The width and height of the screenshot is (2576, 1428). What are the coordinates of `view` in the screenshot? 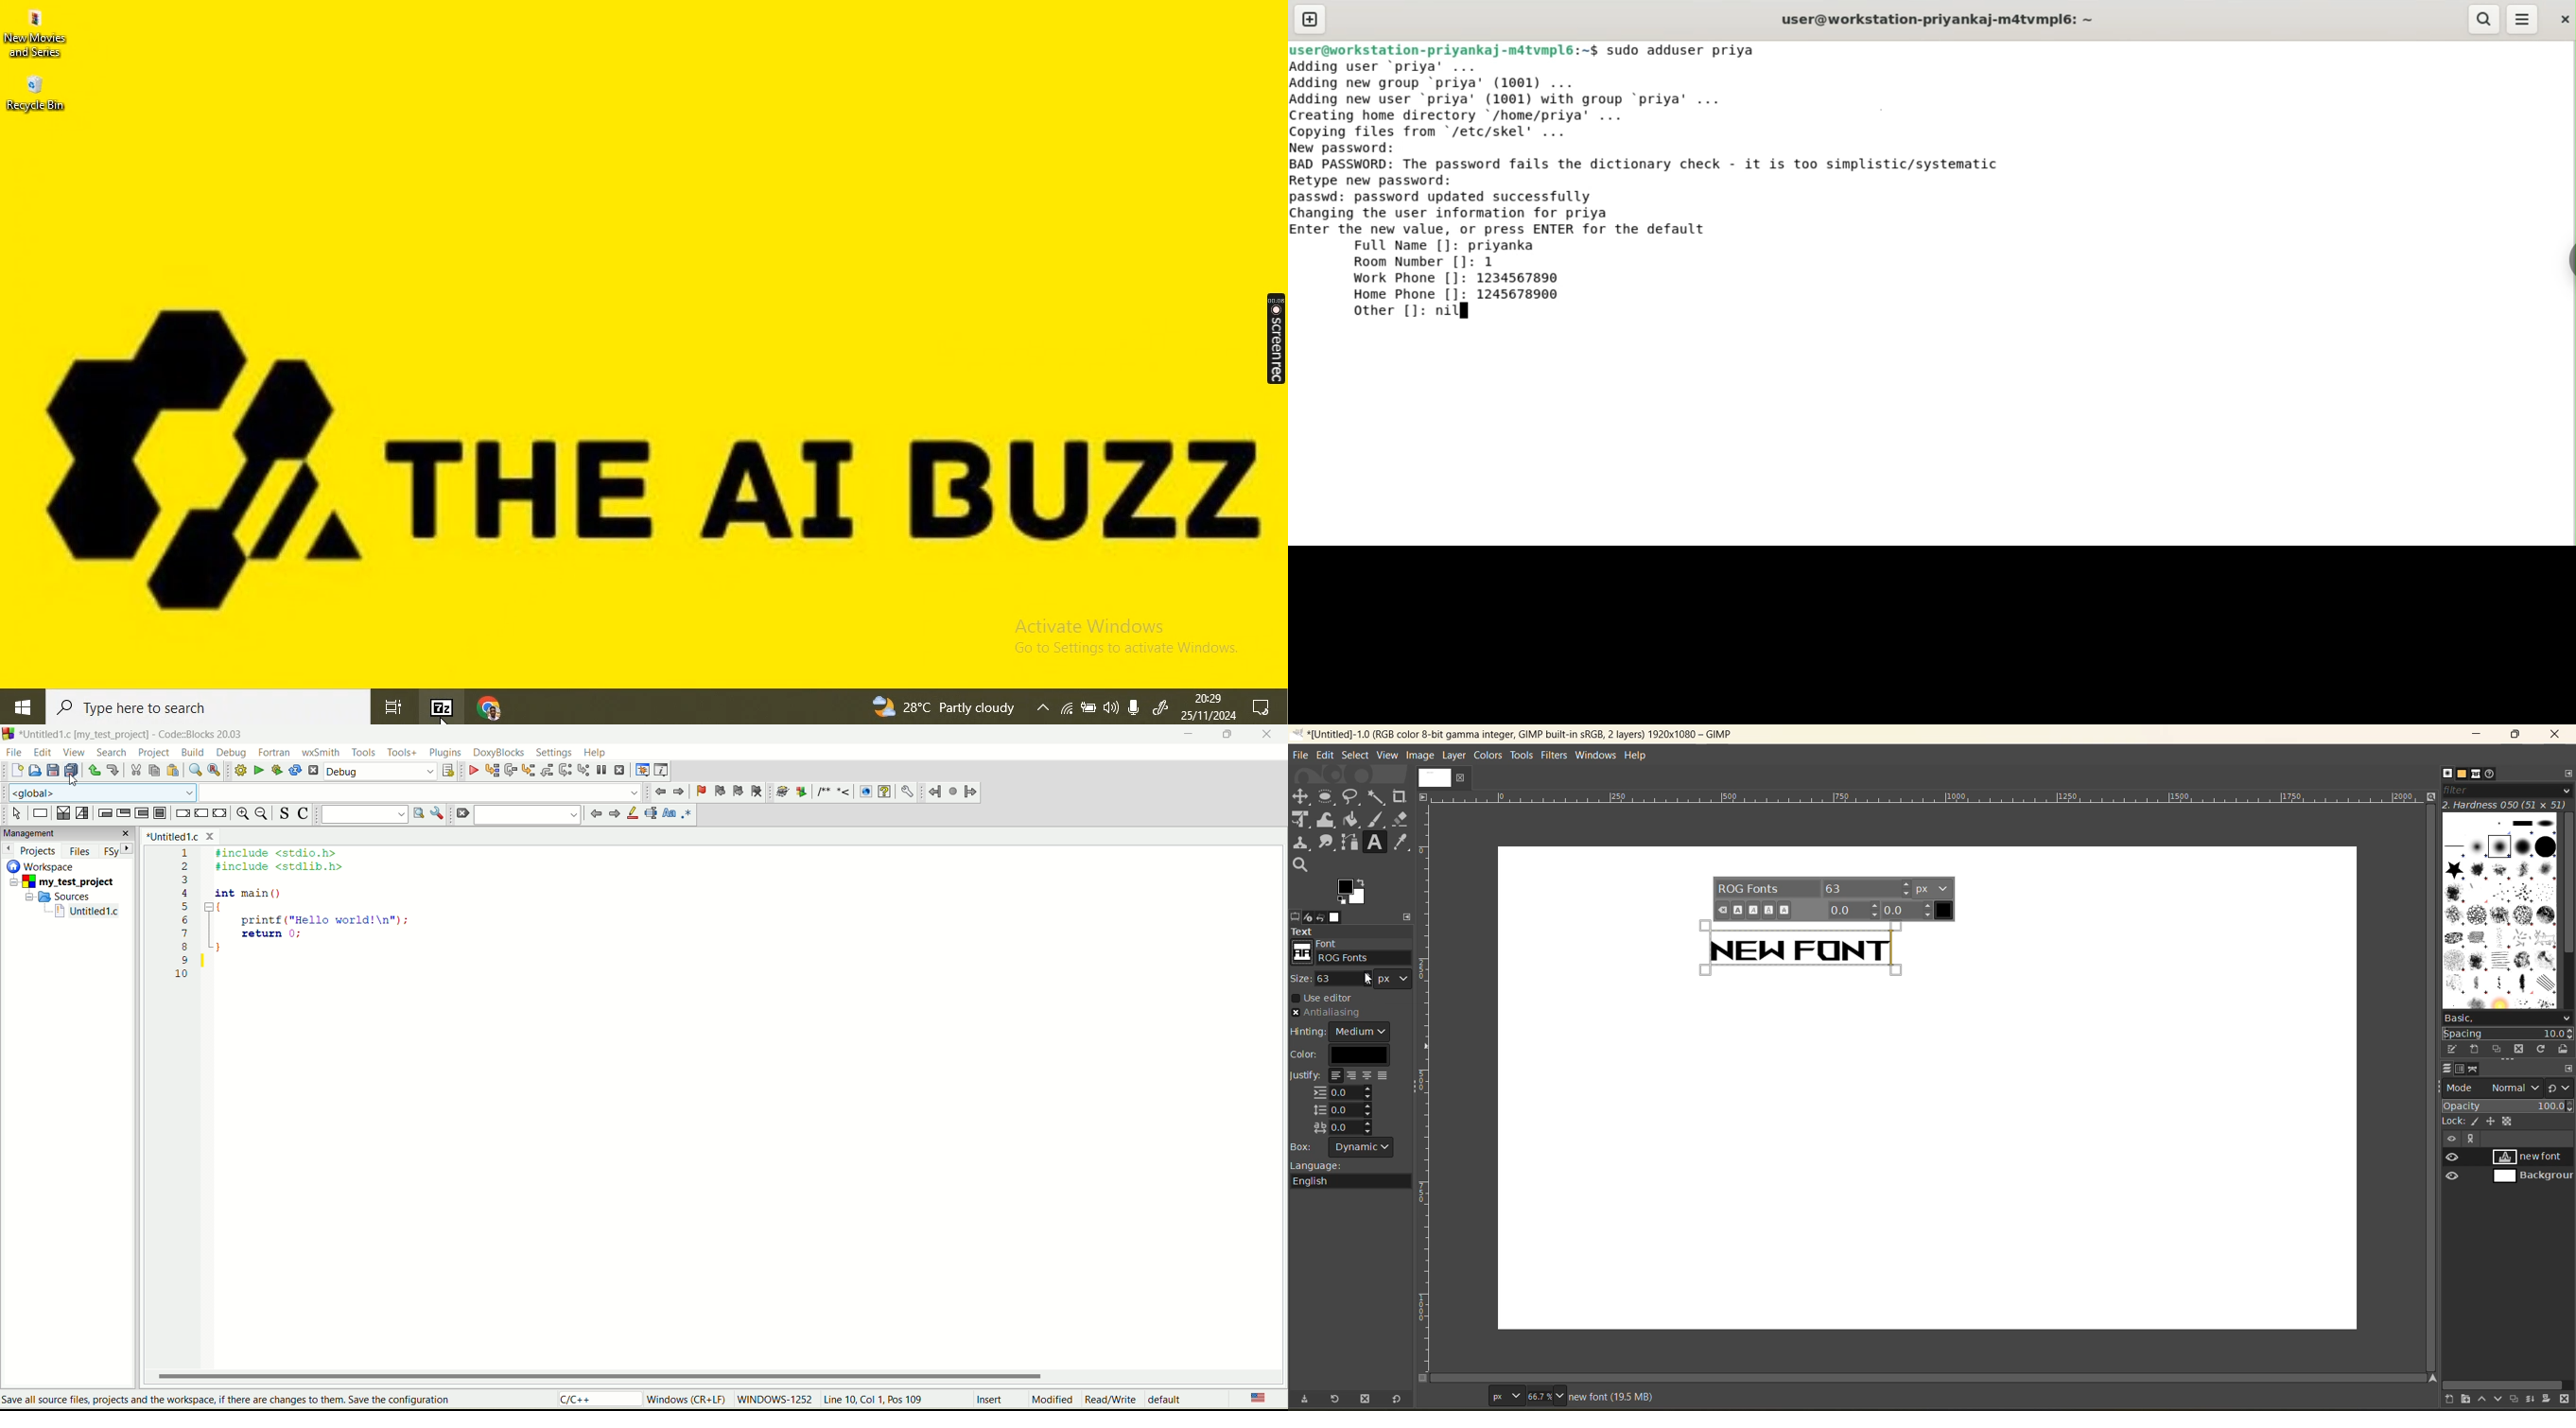 It's located at (74, 754).